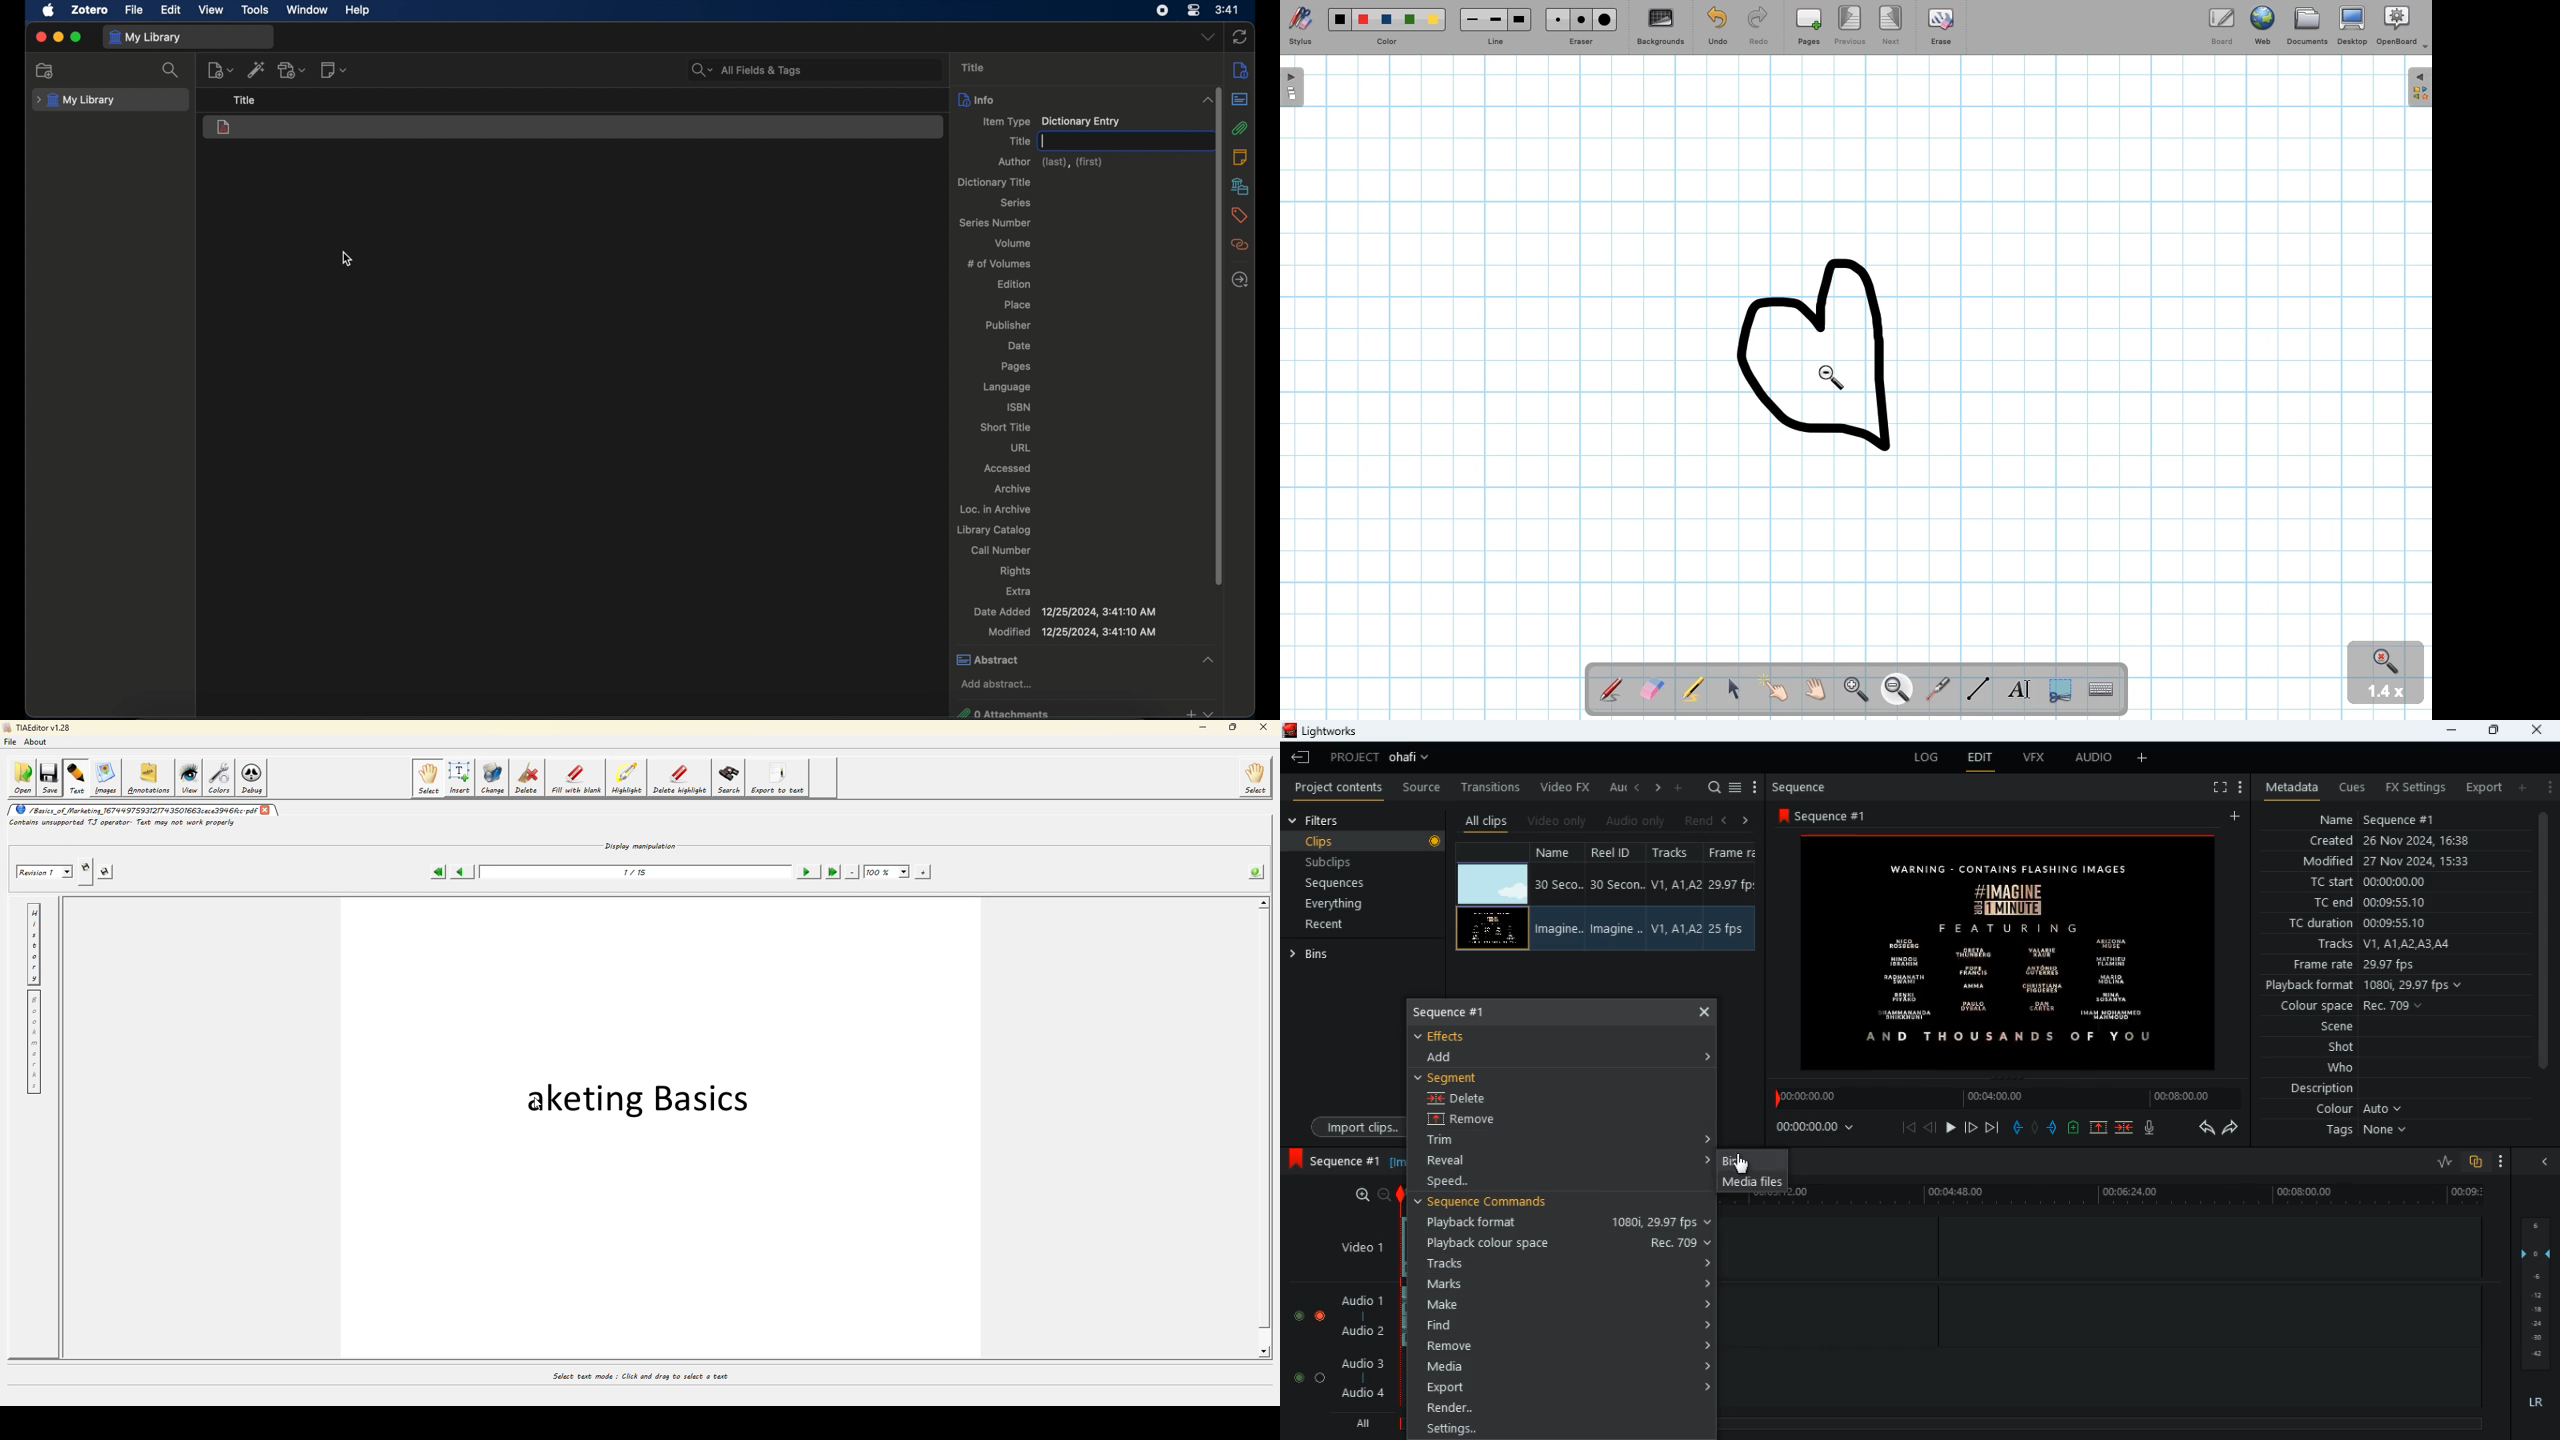  What do you see at coordinates (1566, 1223) in the screenshot?
I see `playback format` at bounding box center [1566, 1223].